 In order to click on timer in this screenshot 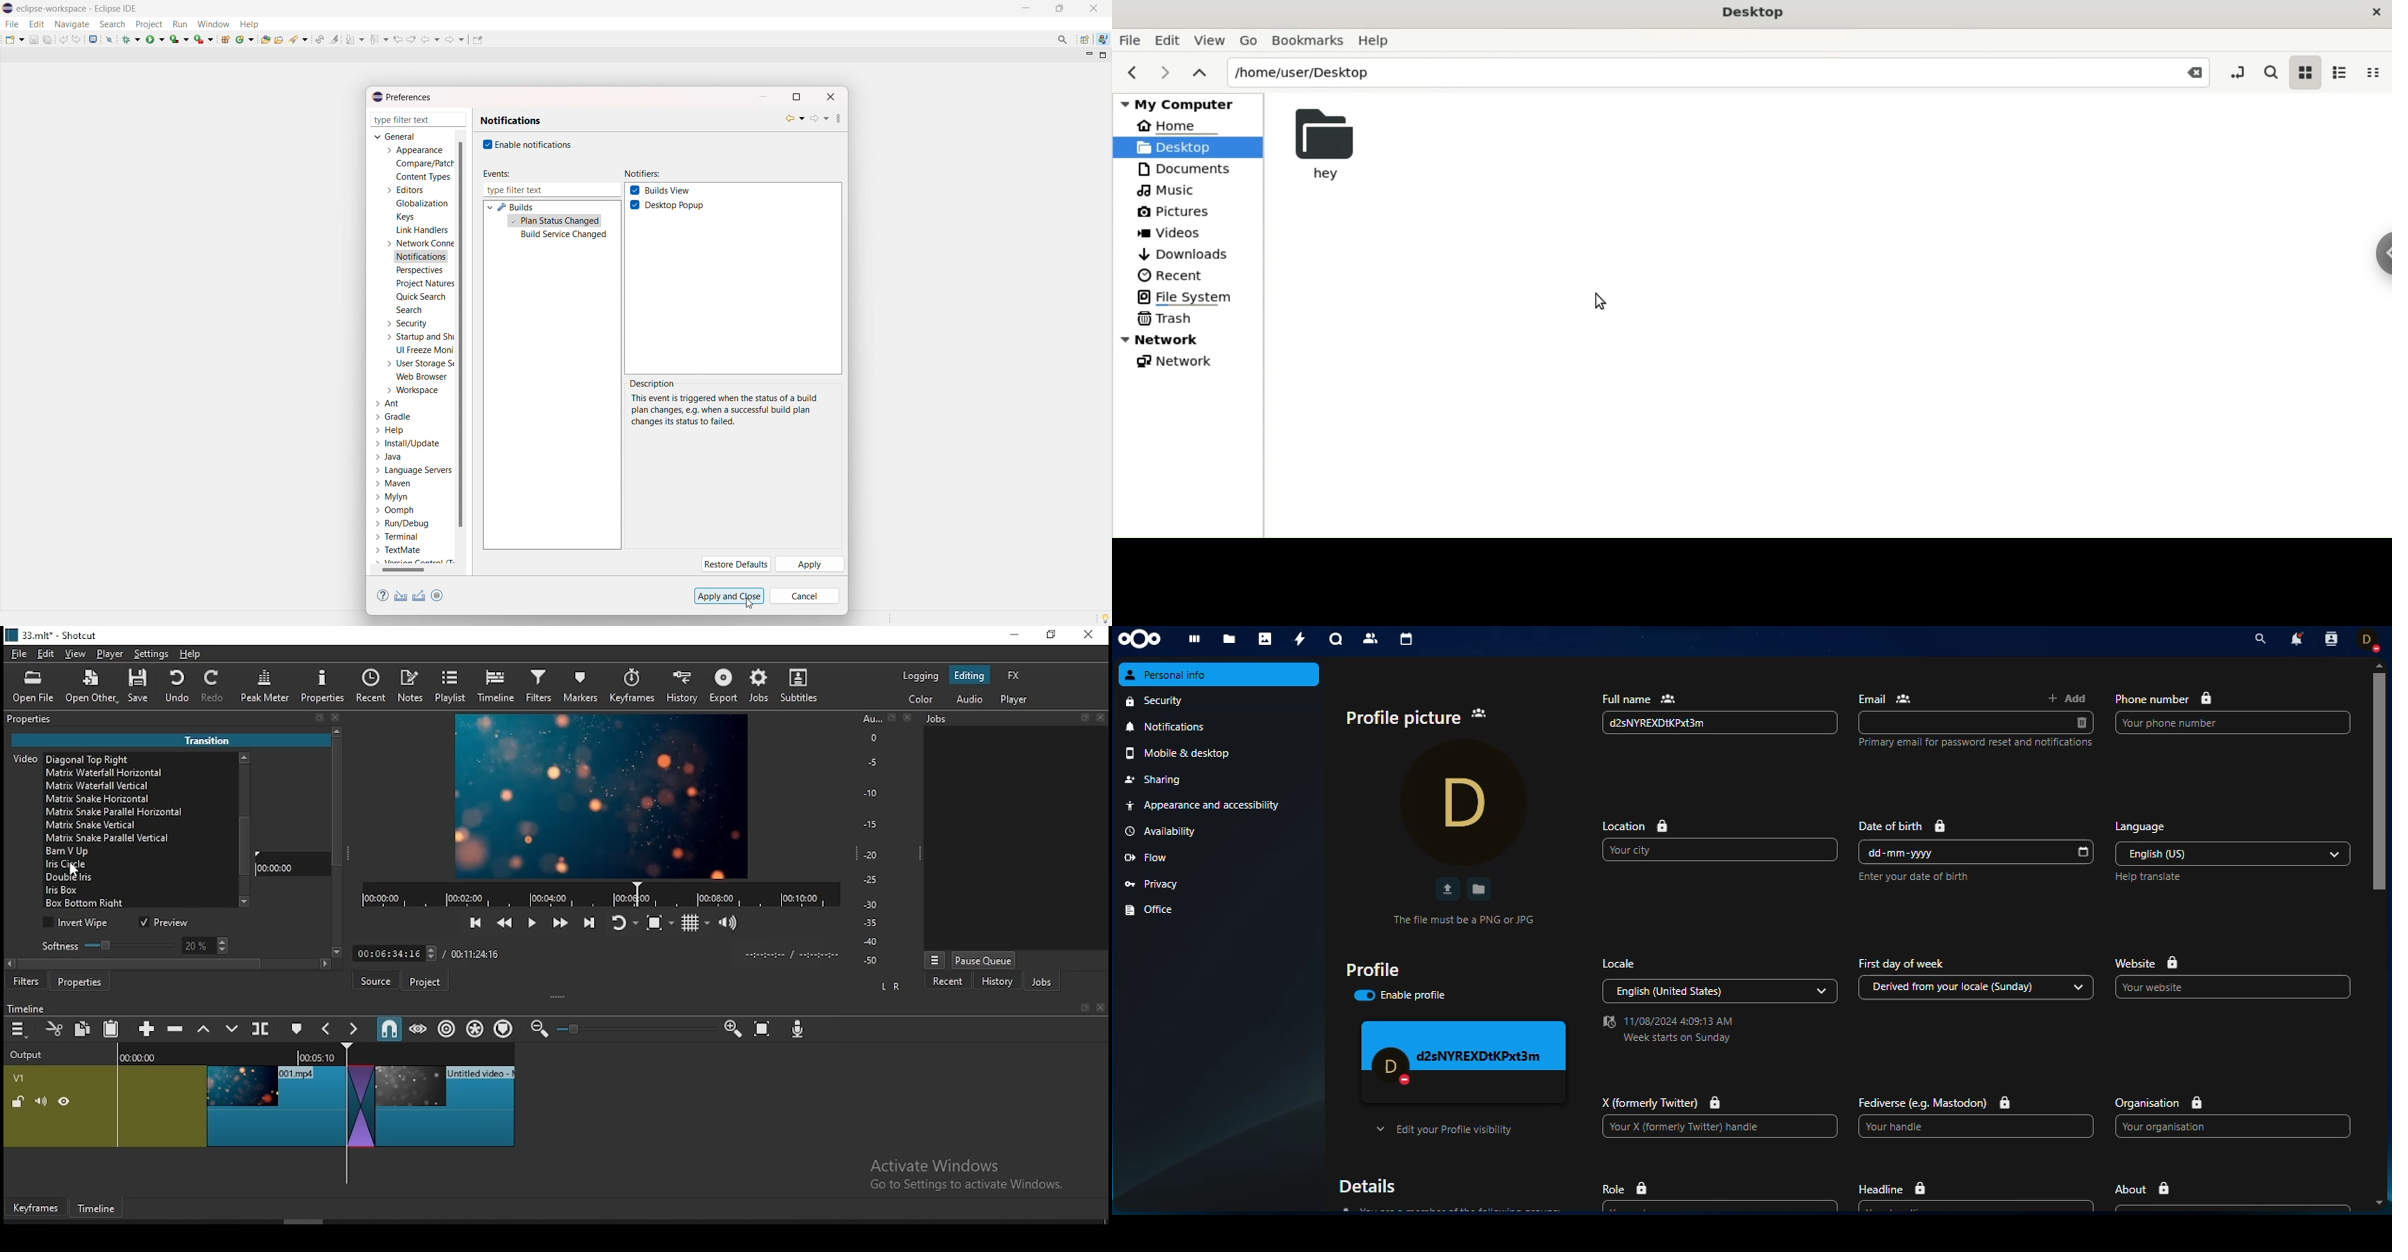, I will do `click(596, 894)`.